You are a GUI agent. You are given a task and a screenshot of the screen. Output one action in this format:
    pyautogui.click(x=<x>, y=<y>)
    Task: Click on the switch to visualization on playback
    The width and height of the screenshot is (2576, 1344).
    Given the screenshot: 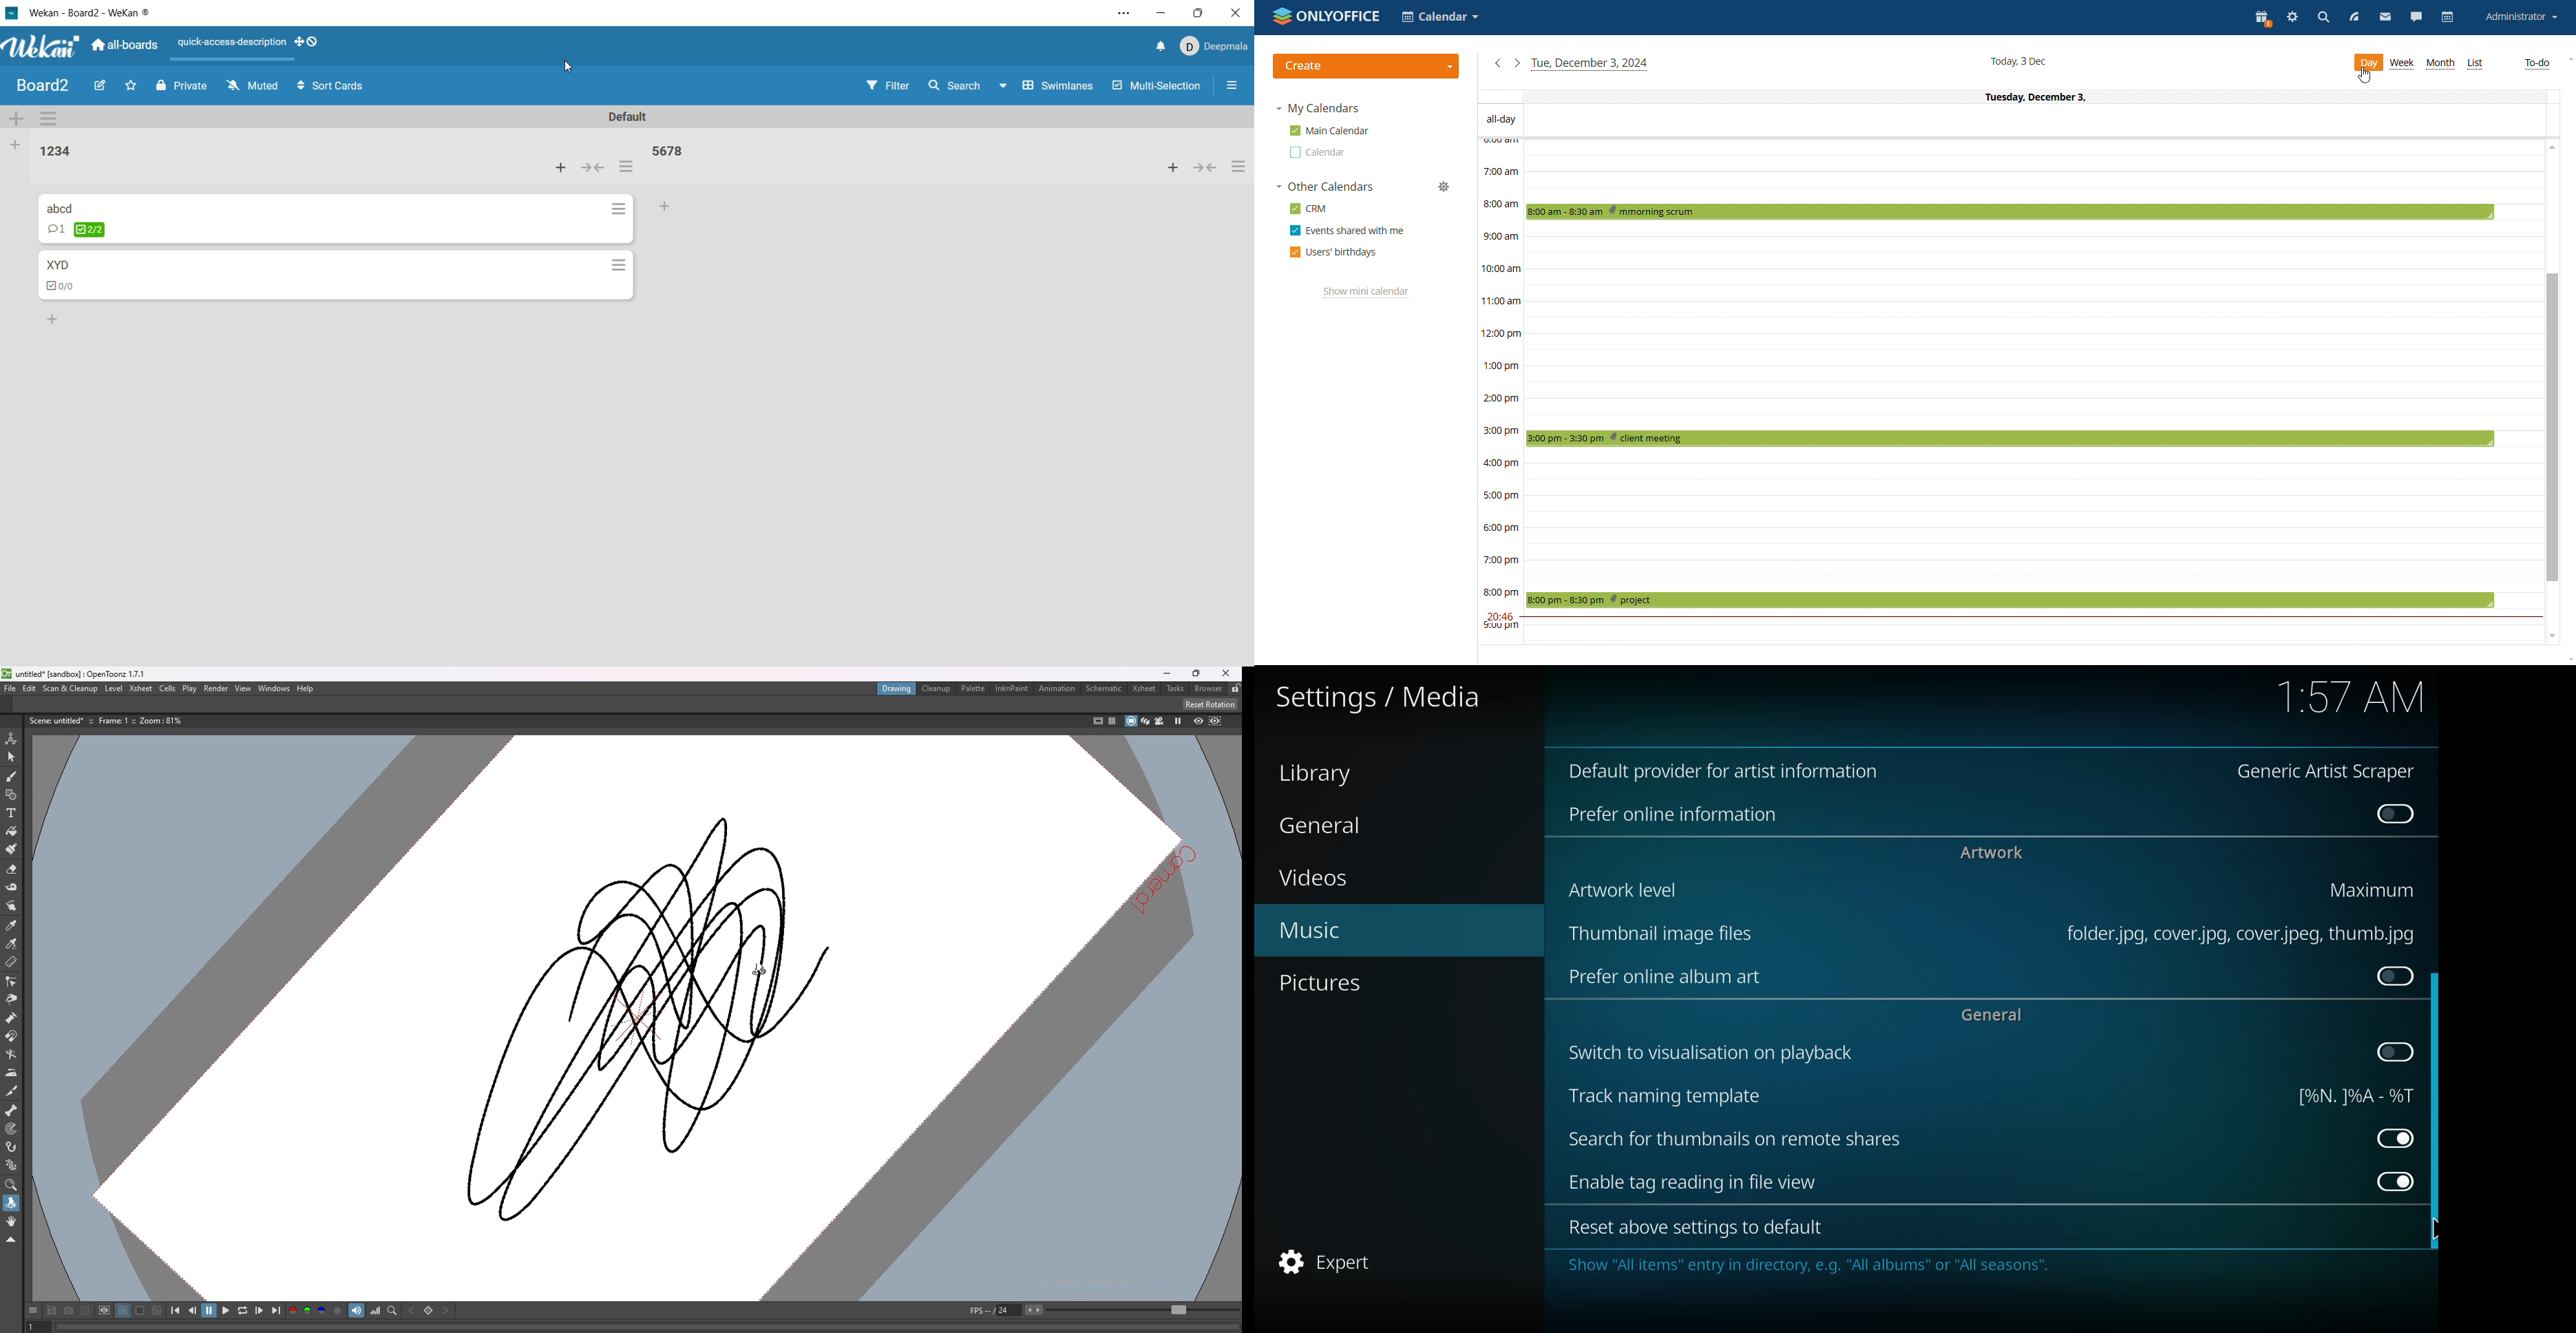 What is the action you would take?
    pyautogui.click(x=1708, y=1053)
    